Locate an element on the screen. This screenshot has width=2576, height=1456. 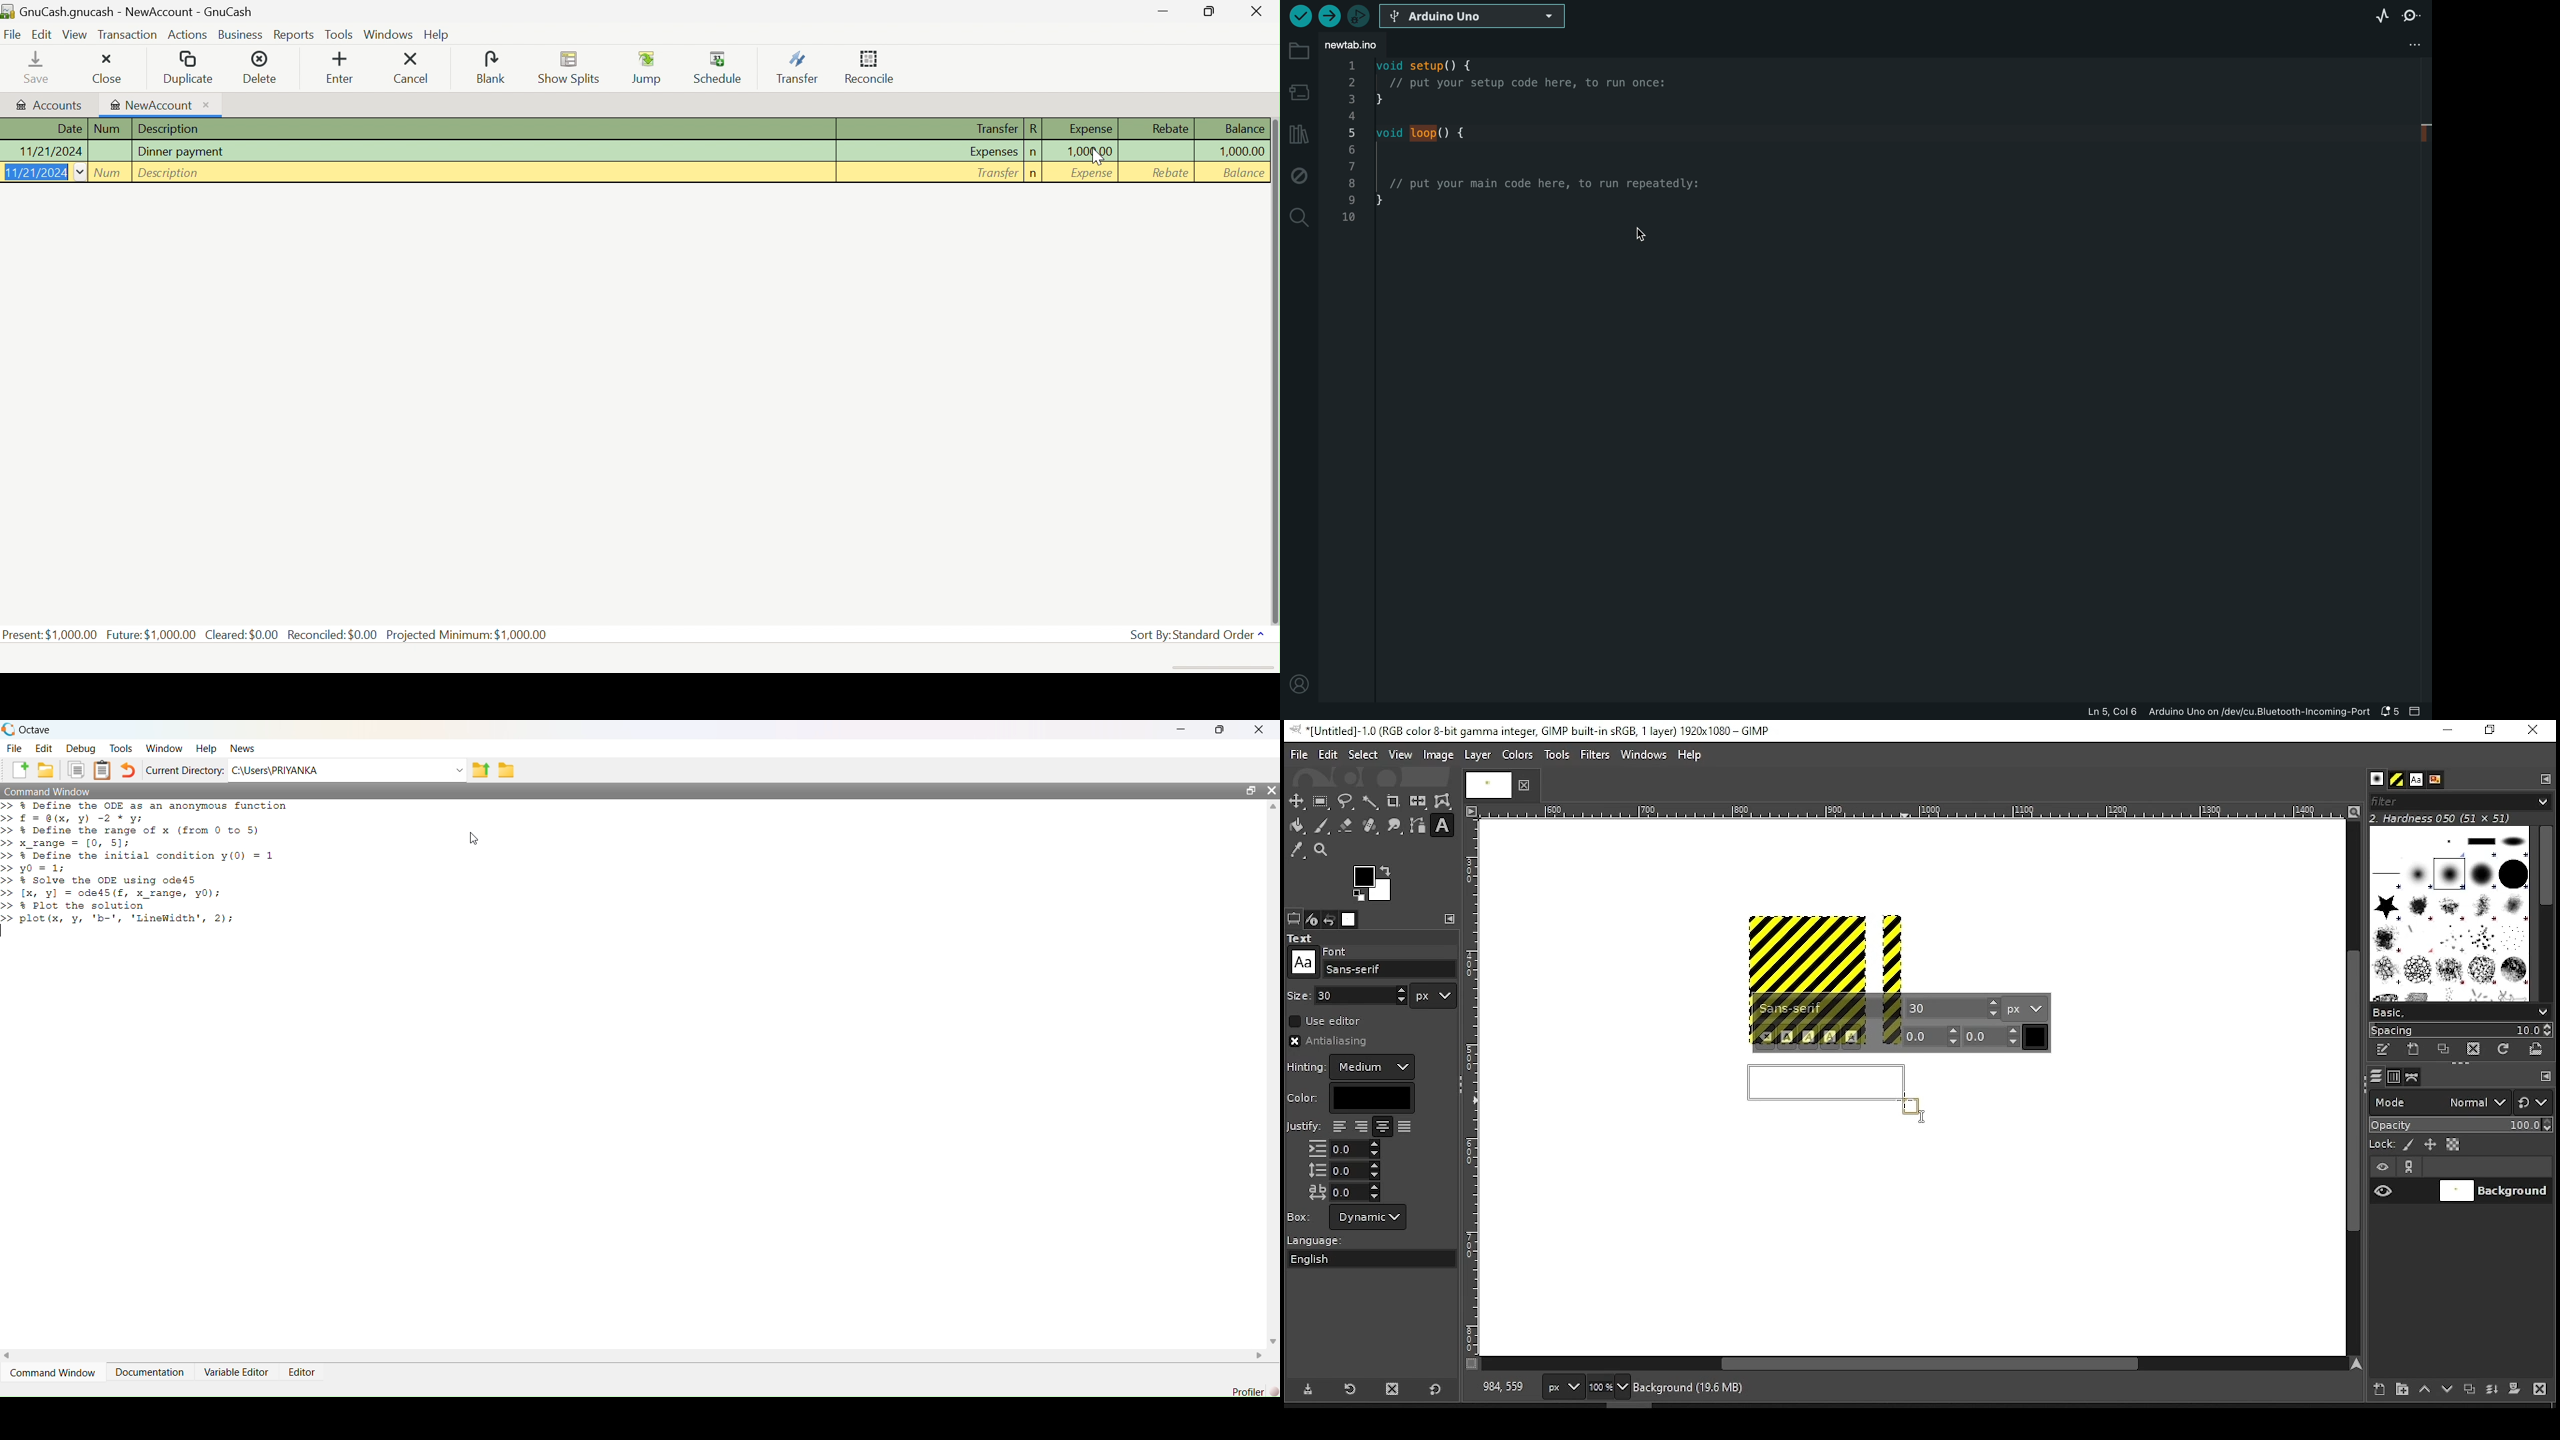
layers is located at coordinates (2375, 1077).